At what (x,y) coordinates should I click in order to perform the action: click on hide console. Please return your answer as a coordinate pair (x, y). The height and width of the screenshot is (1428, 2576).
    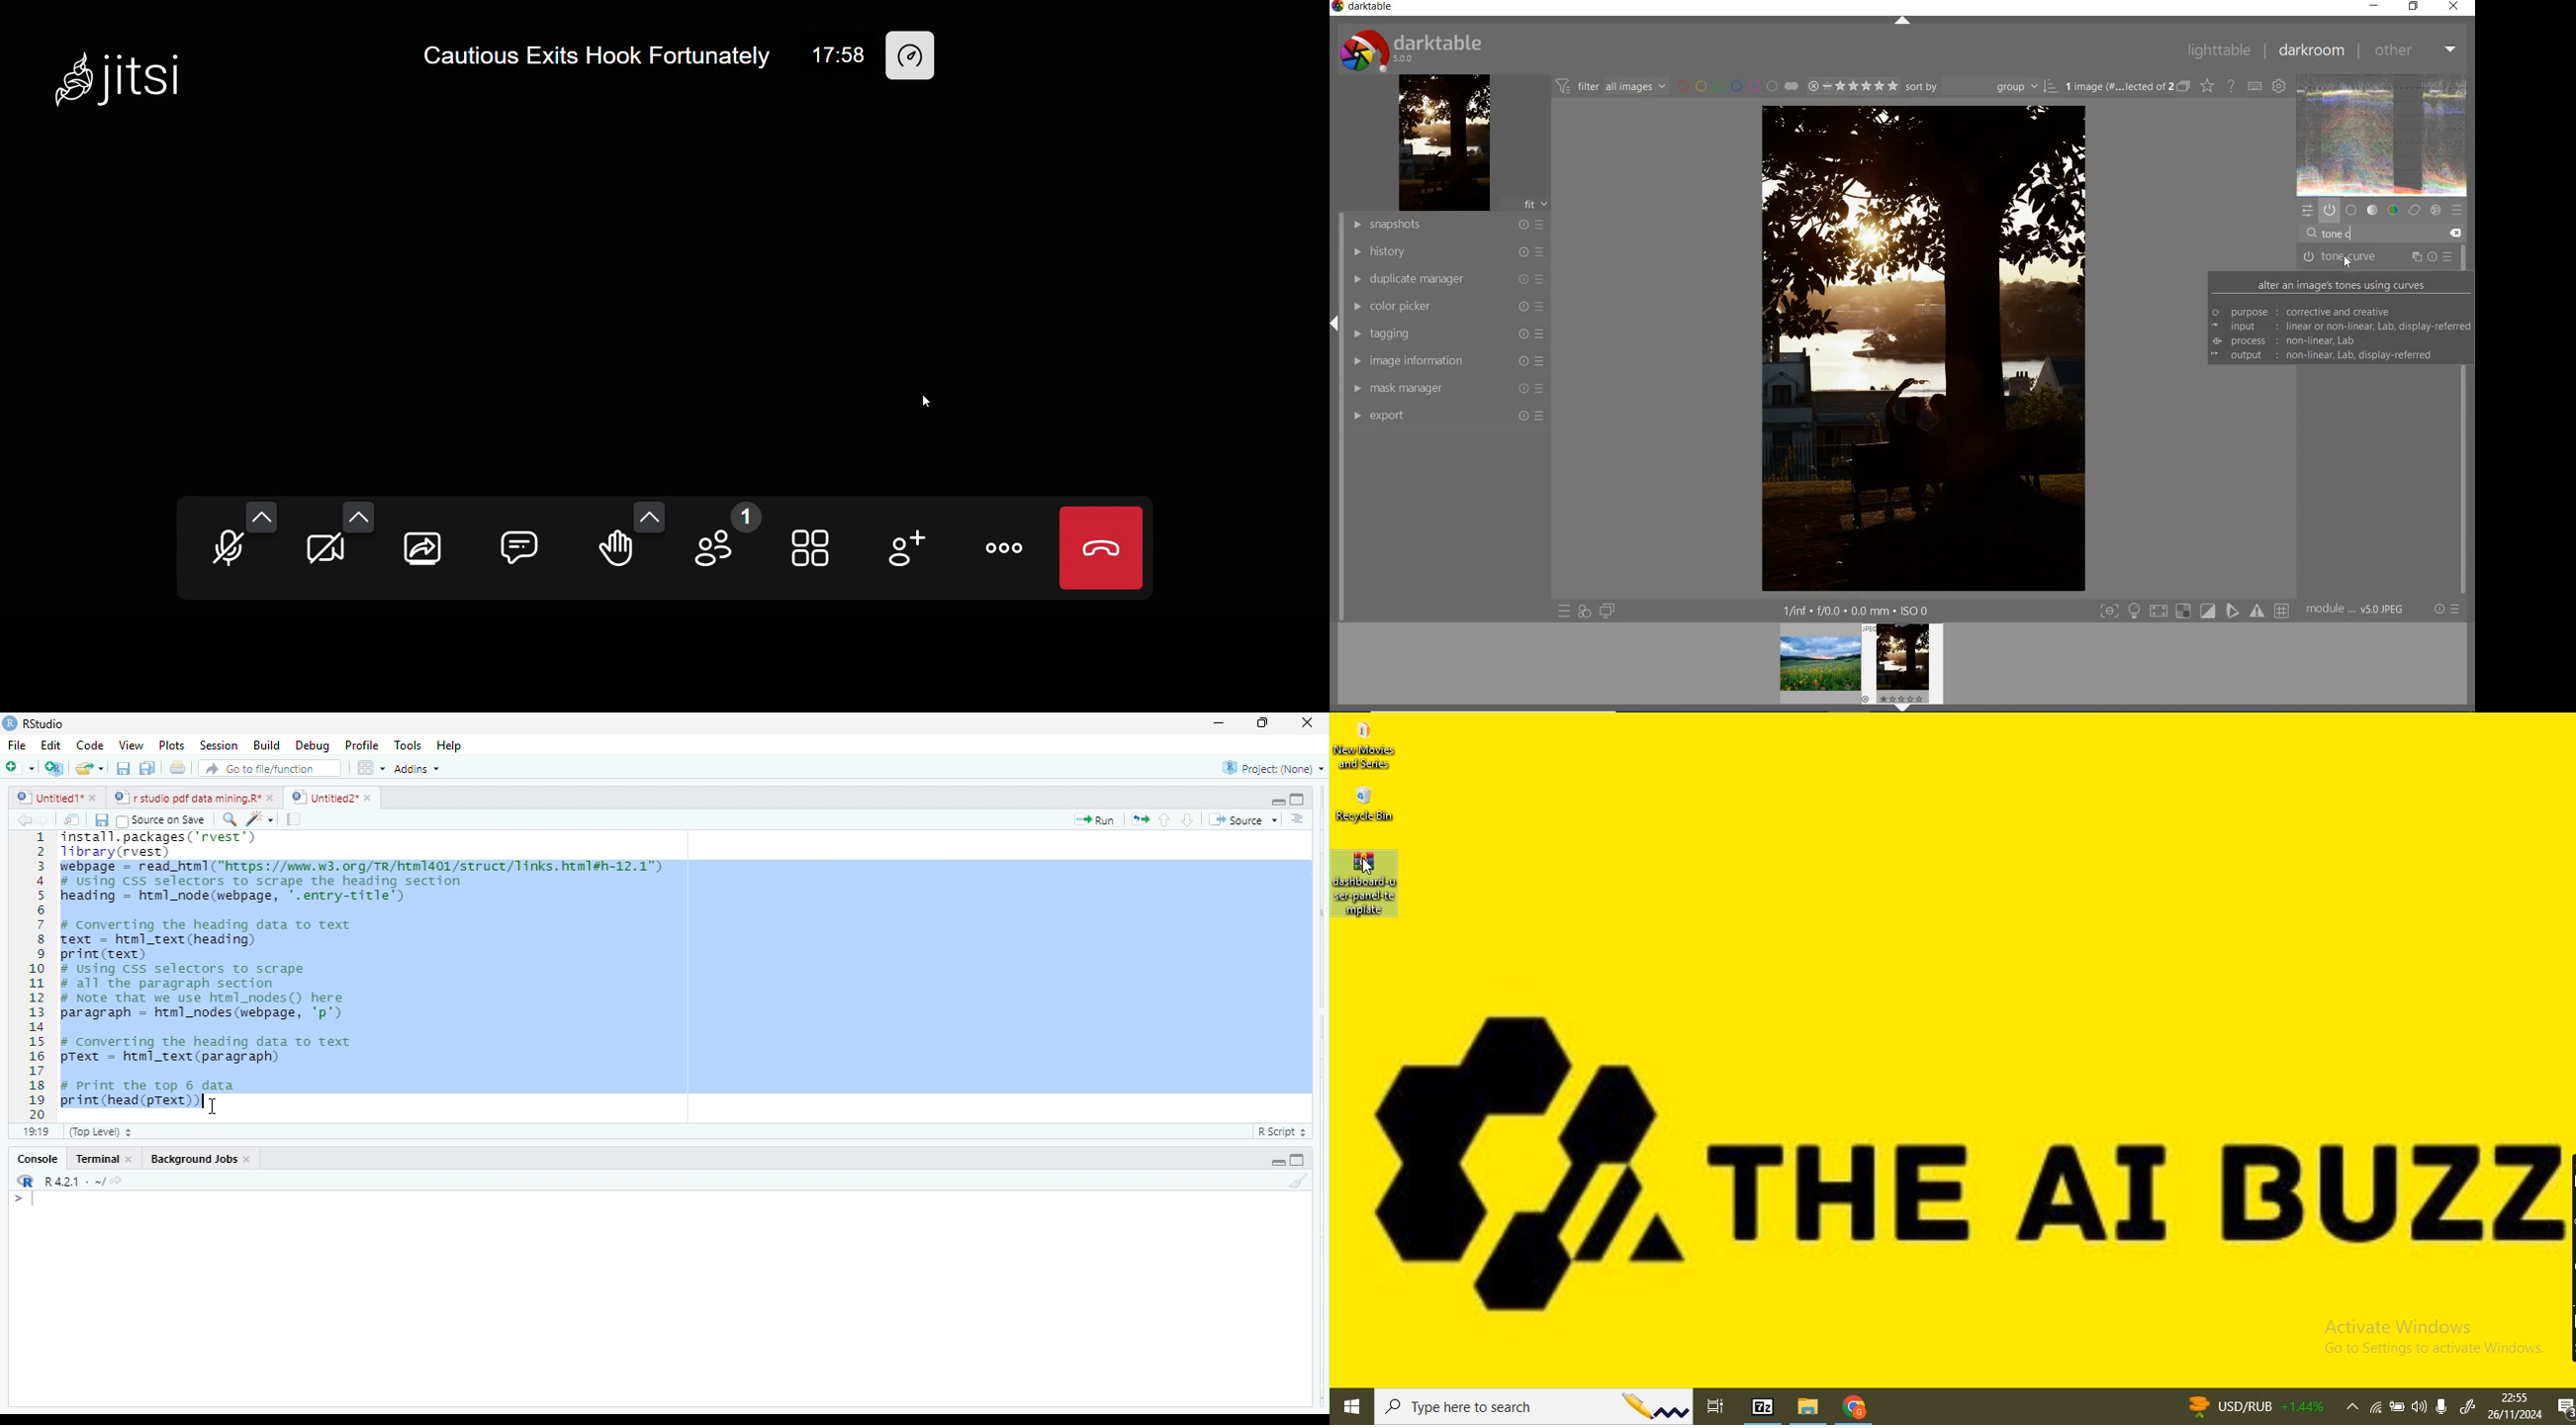
    Looking at the image, I should click on (1297, 797).